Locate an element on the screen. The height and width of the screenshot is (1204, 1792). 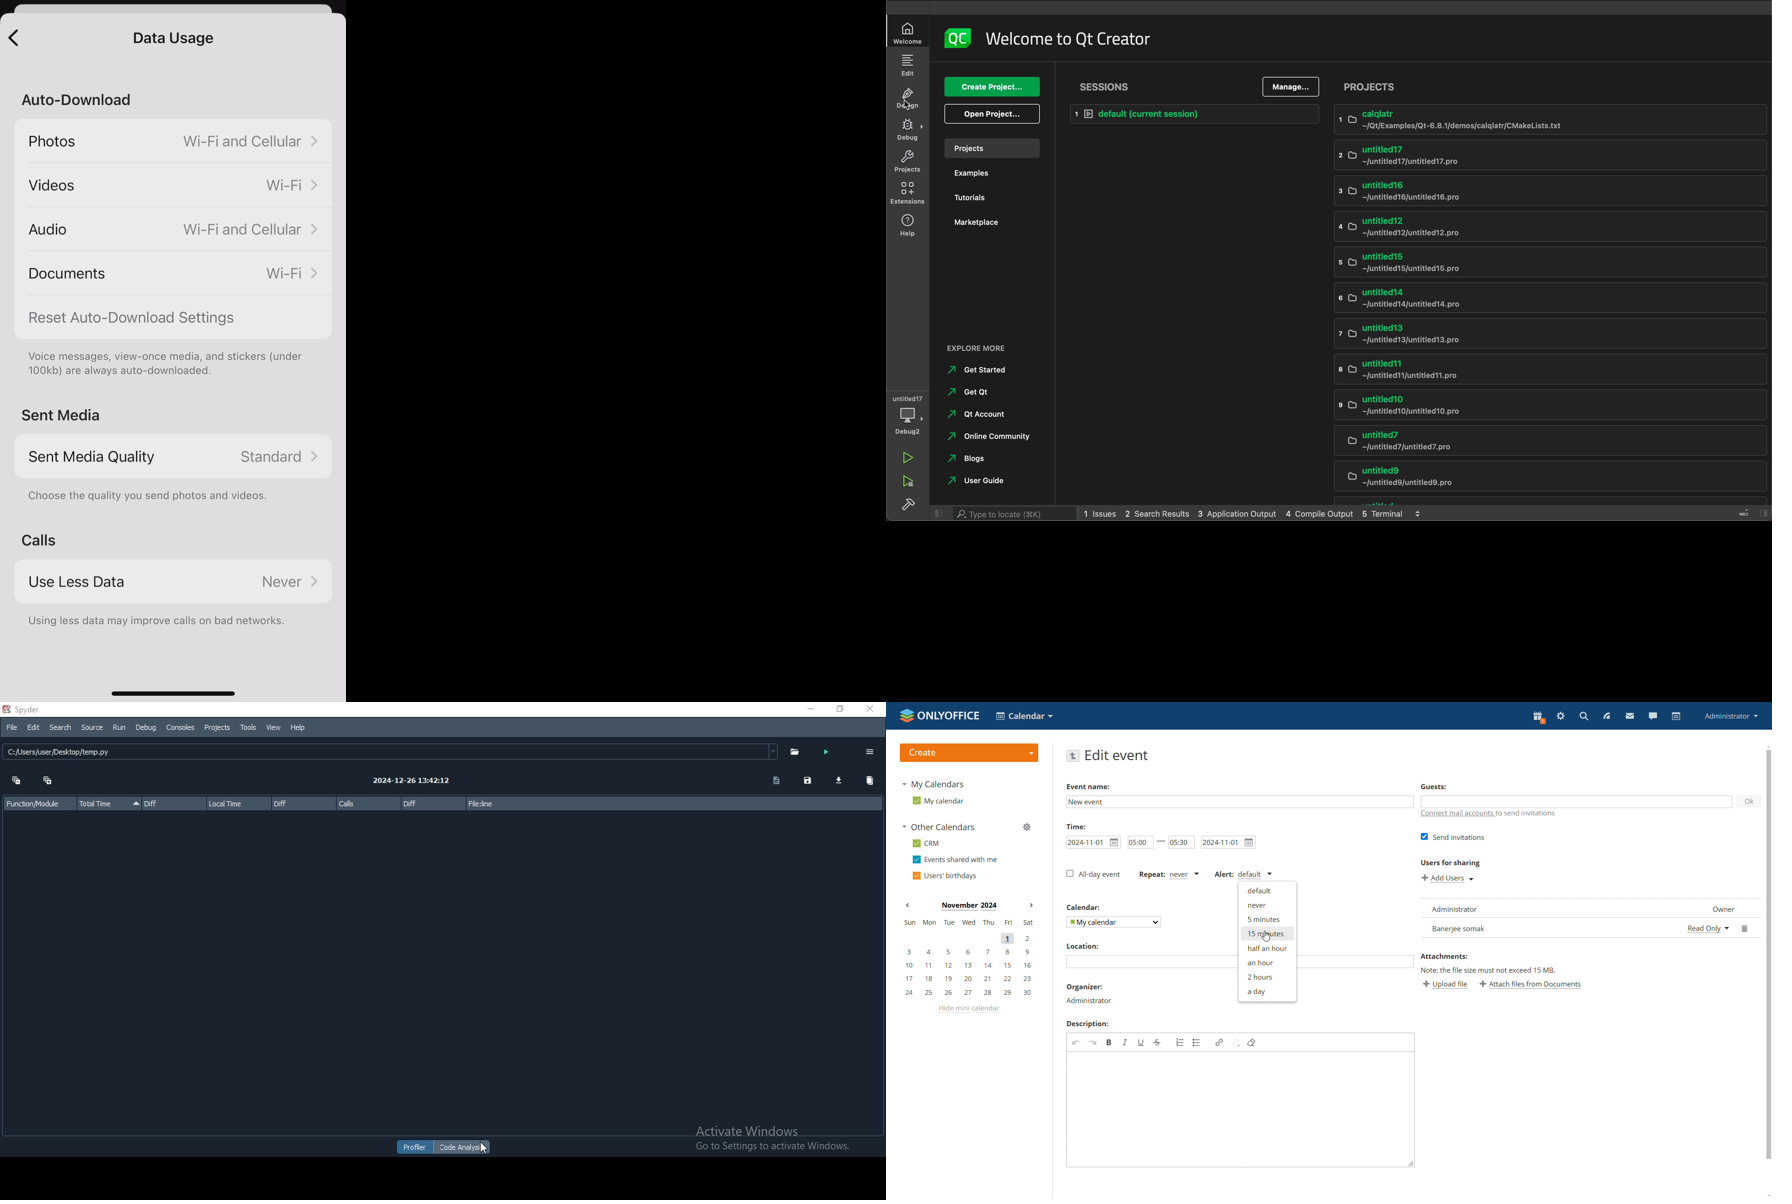
half an hour is located at coordinates (1267, 948).